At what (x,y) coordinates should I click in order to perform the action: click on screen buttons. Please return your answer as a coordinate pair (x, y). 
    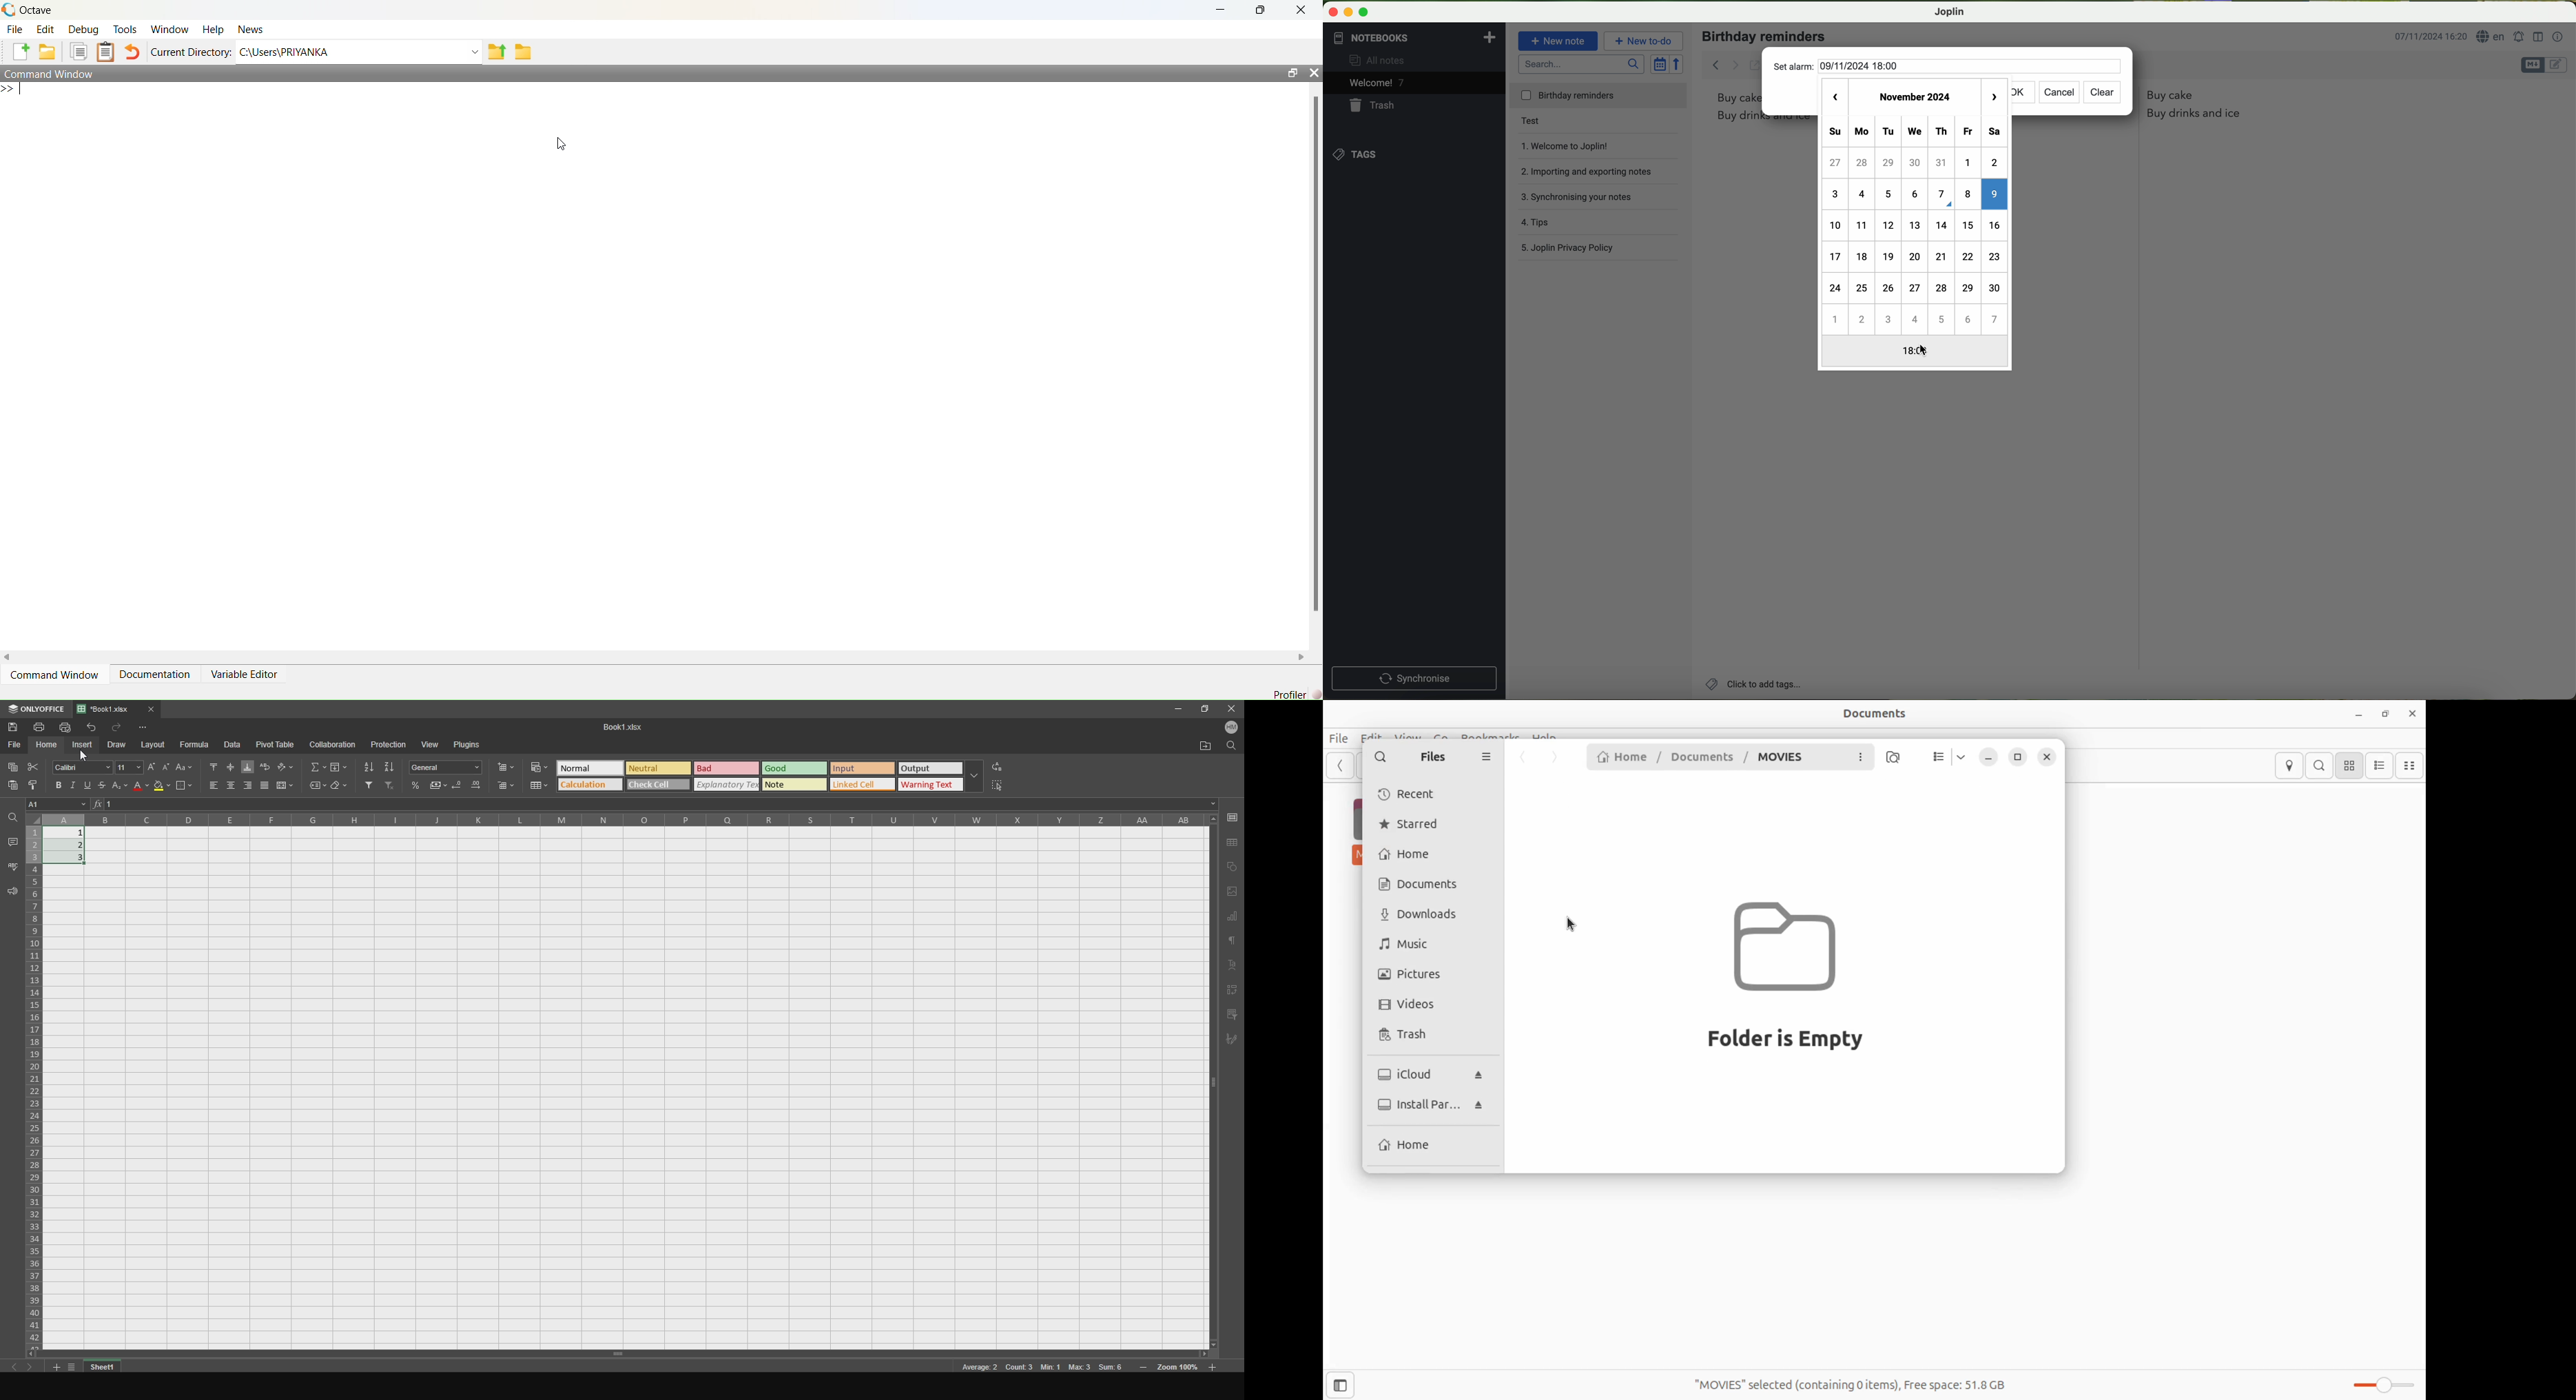
    Looking at the image, I should click on (1352, 11).